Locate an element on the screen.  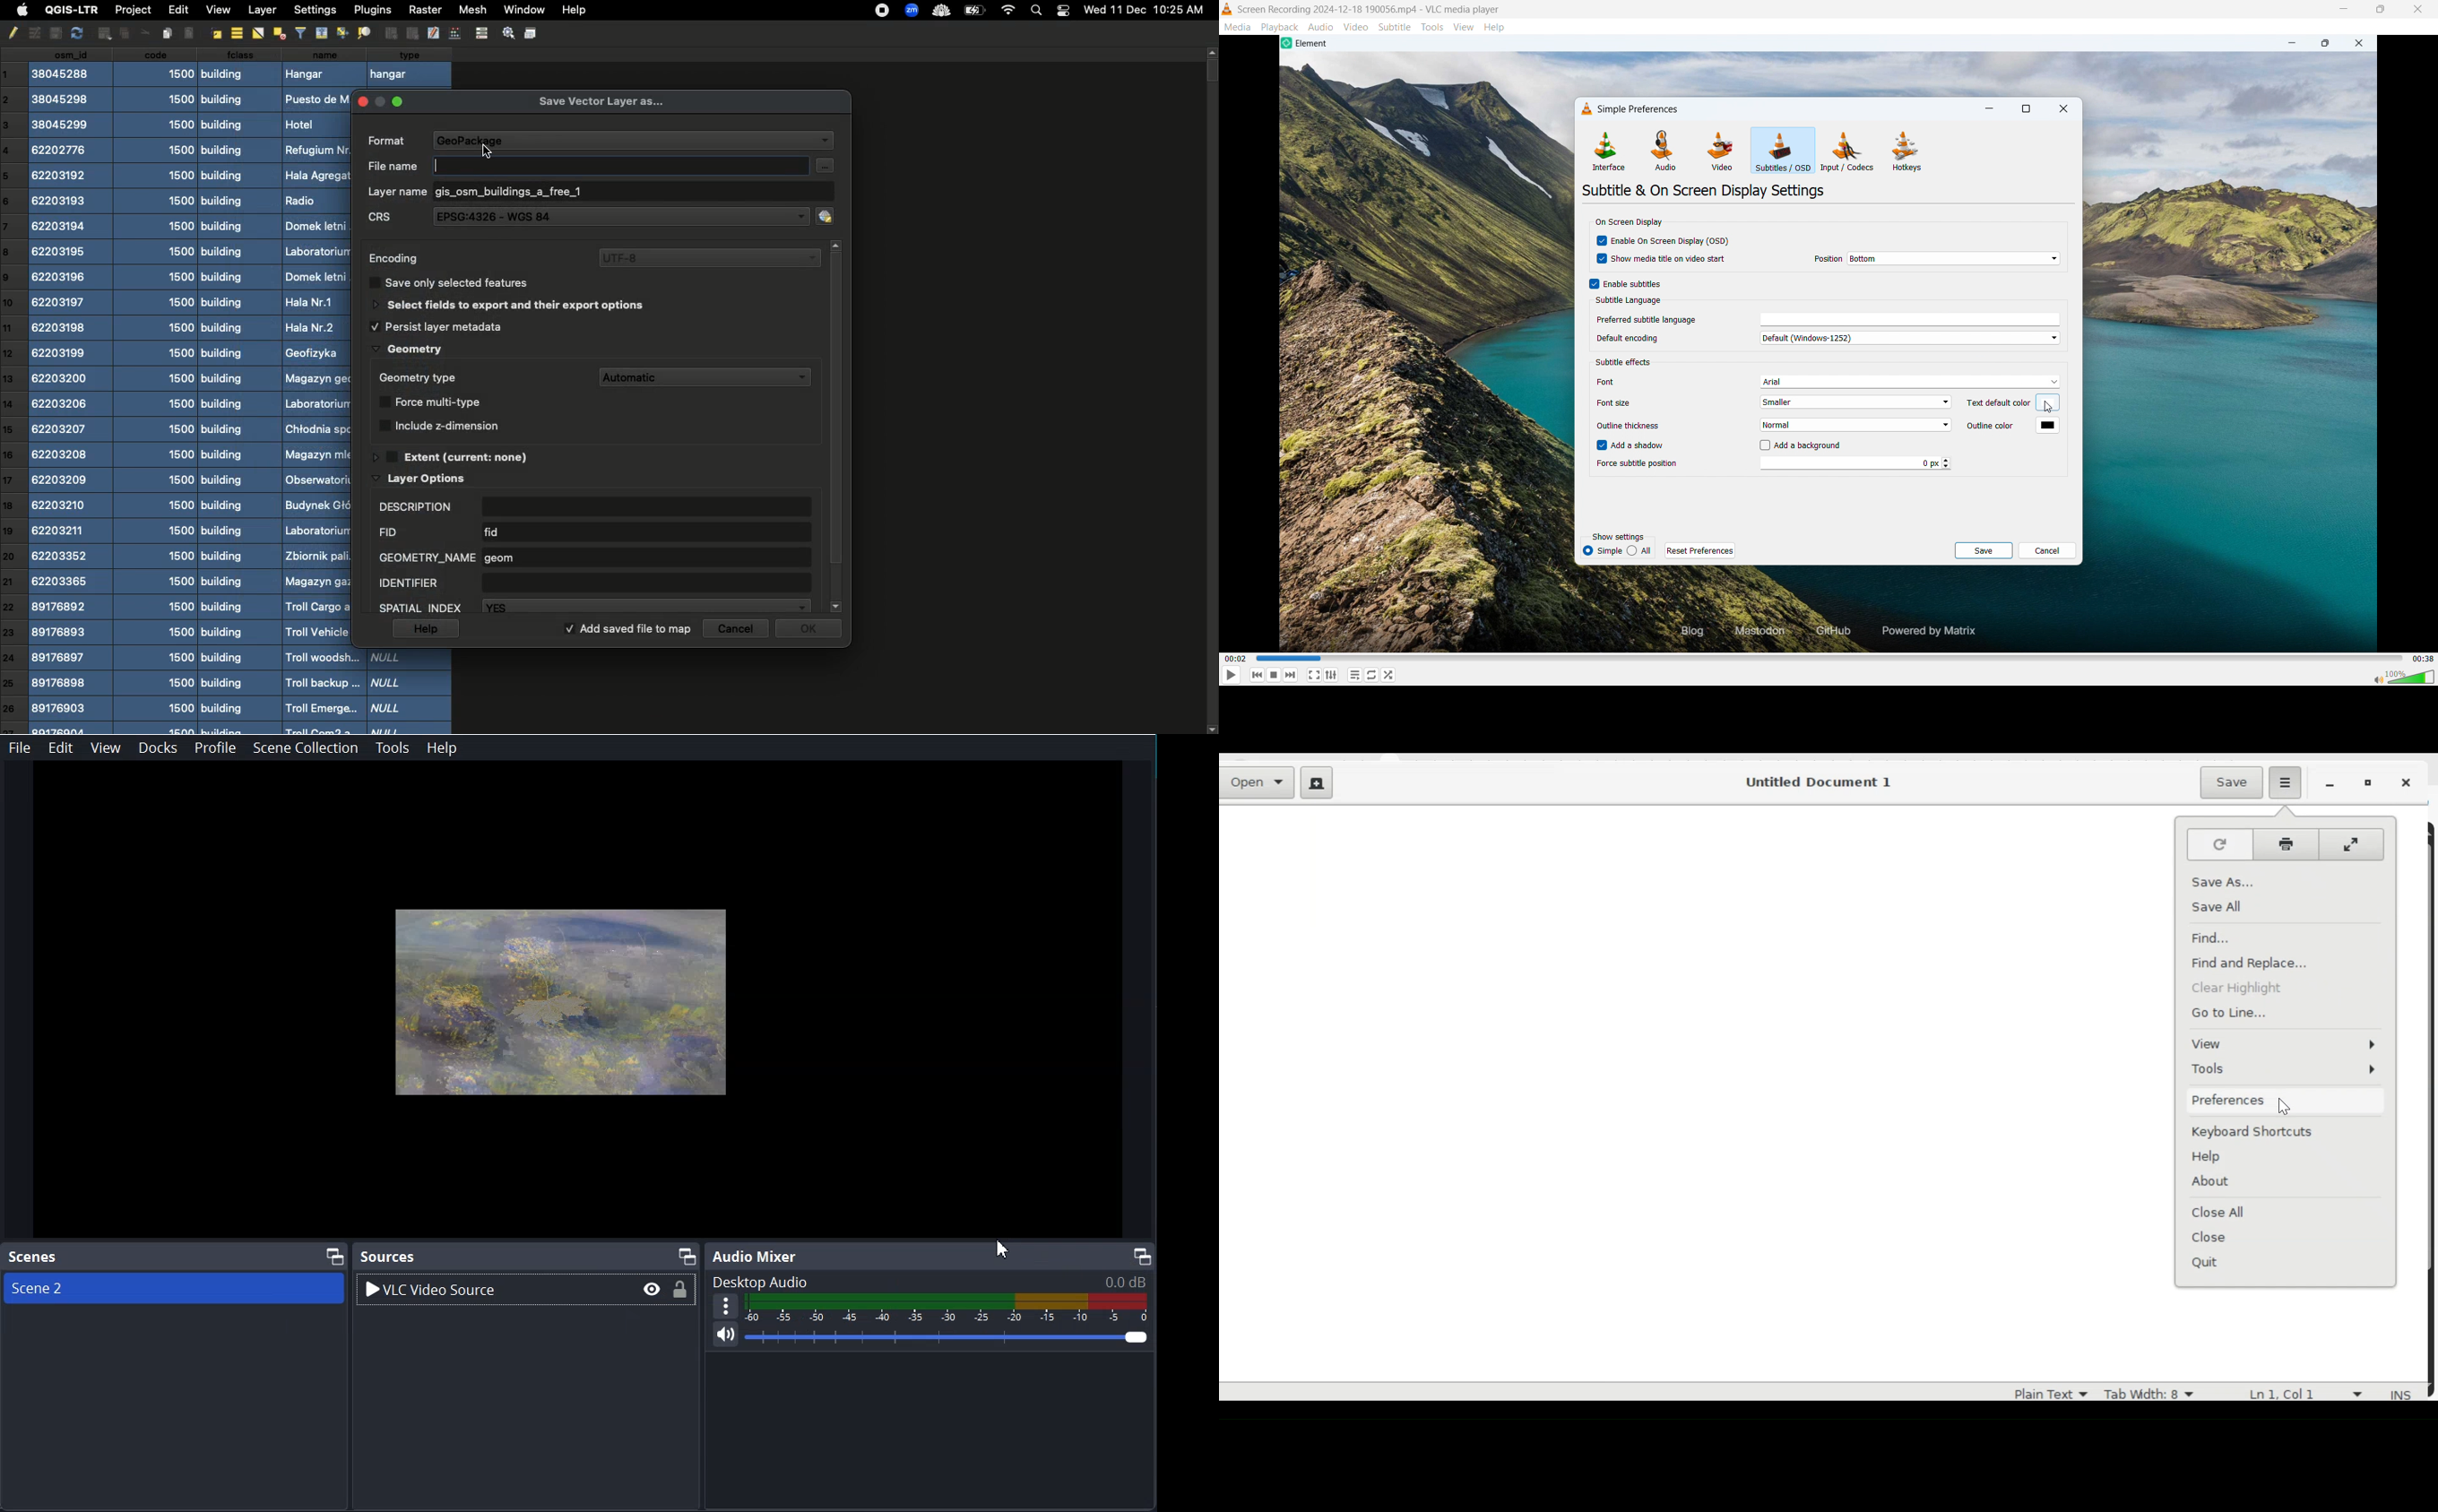
Edit is located at coordinates (60, 748).